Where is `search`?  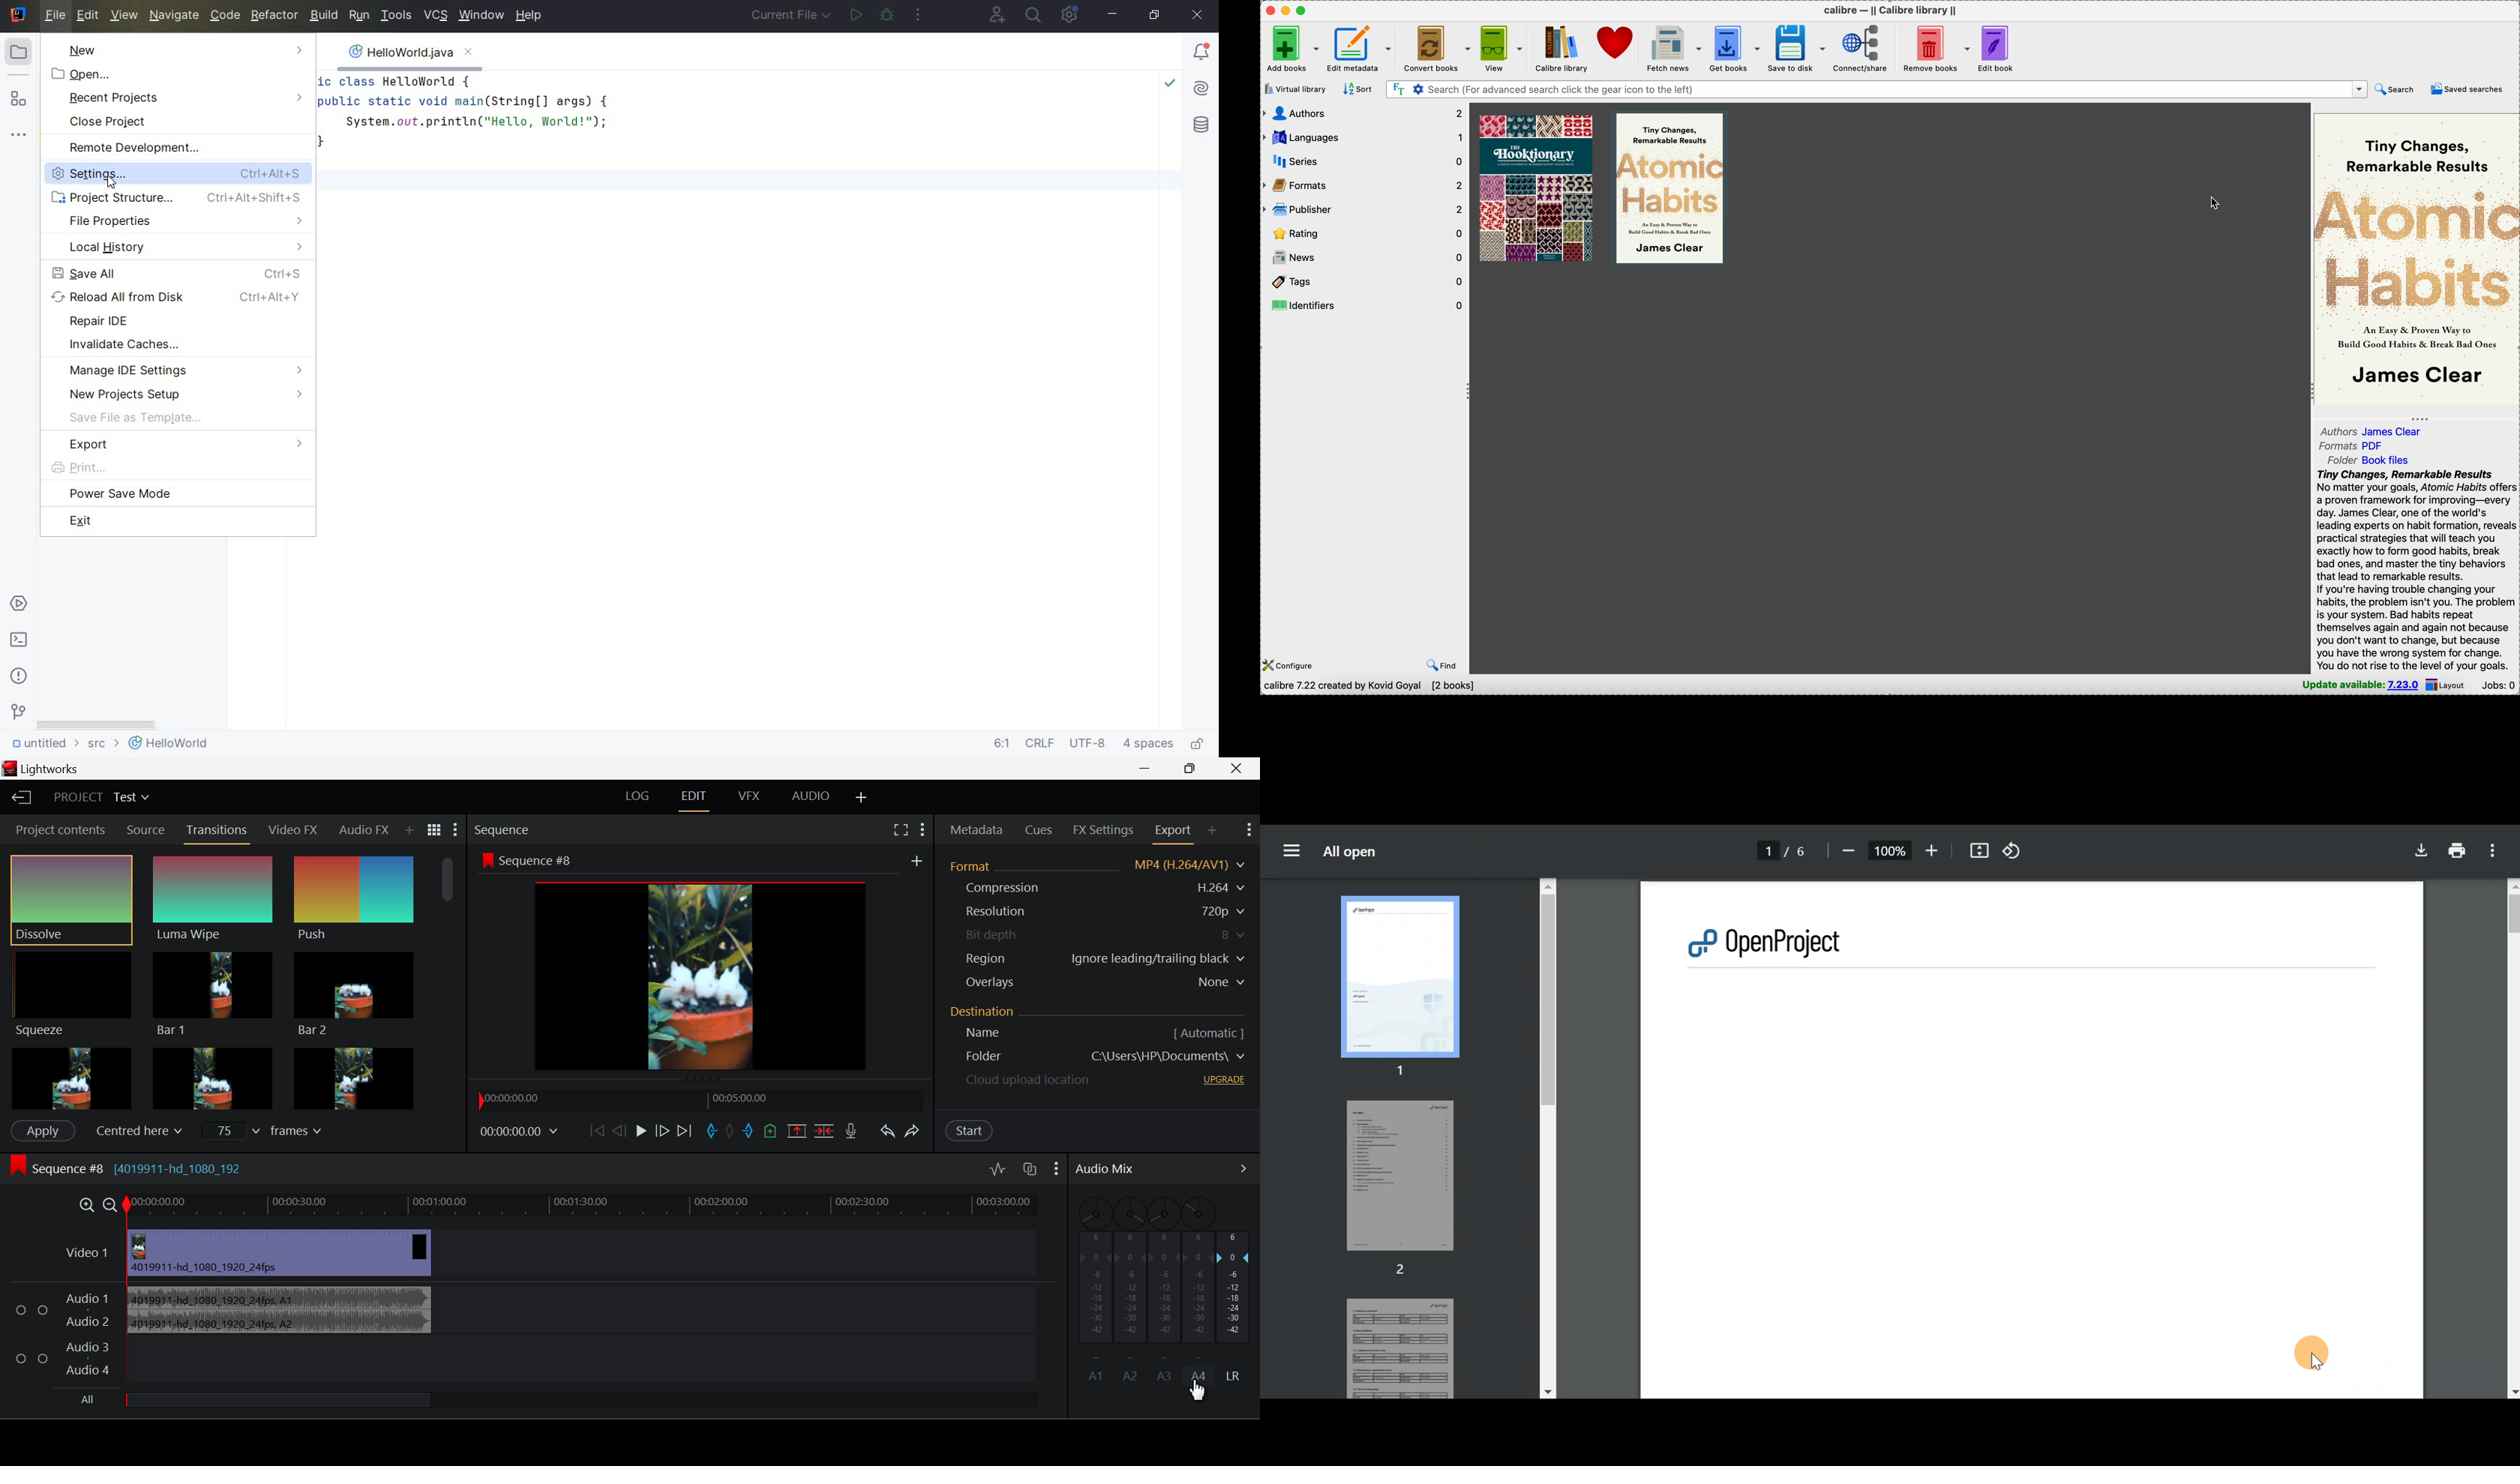 search is located at coordinates (2393, 90).